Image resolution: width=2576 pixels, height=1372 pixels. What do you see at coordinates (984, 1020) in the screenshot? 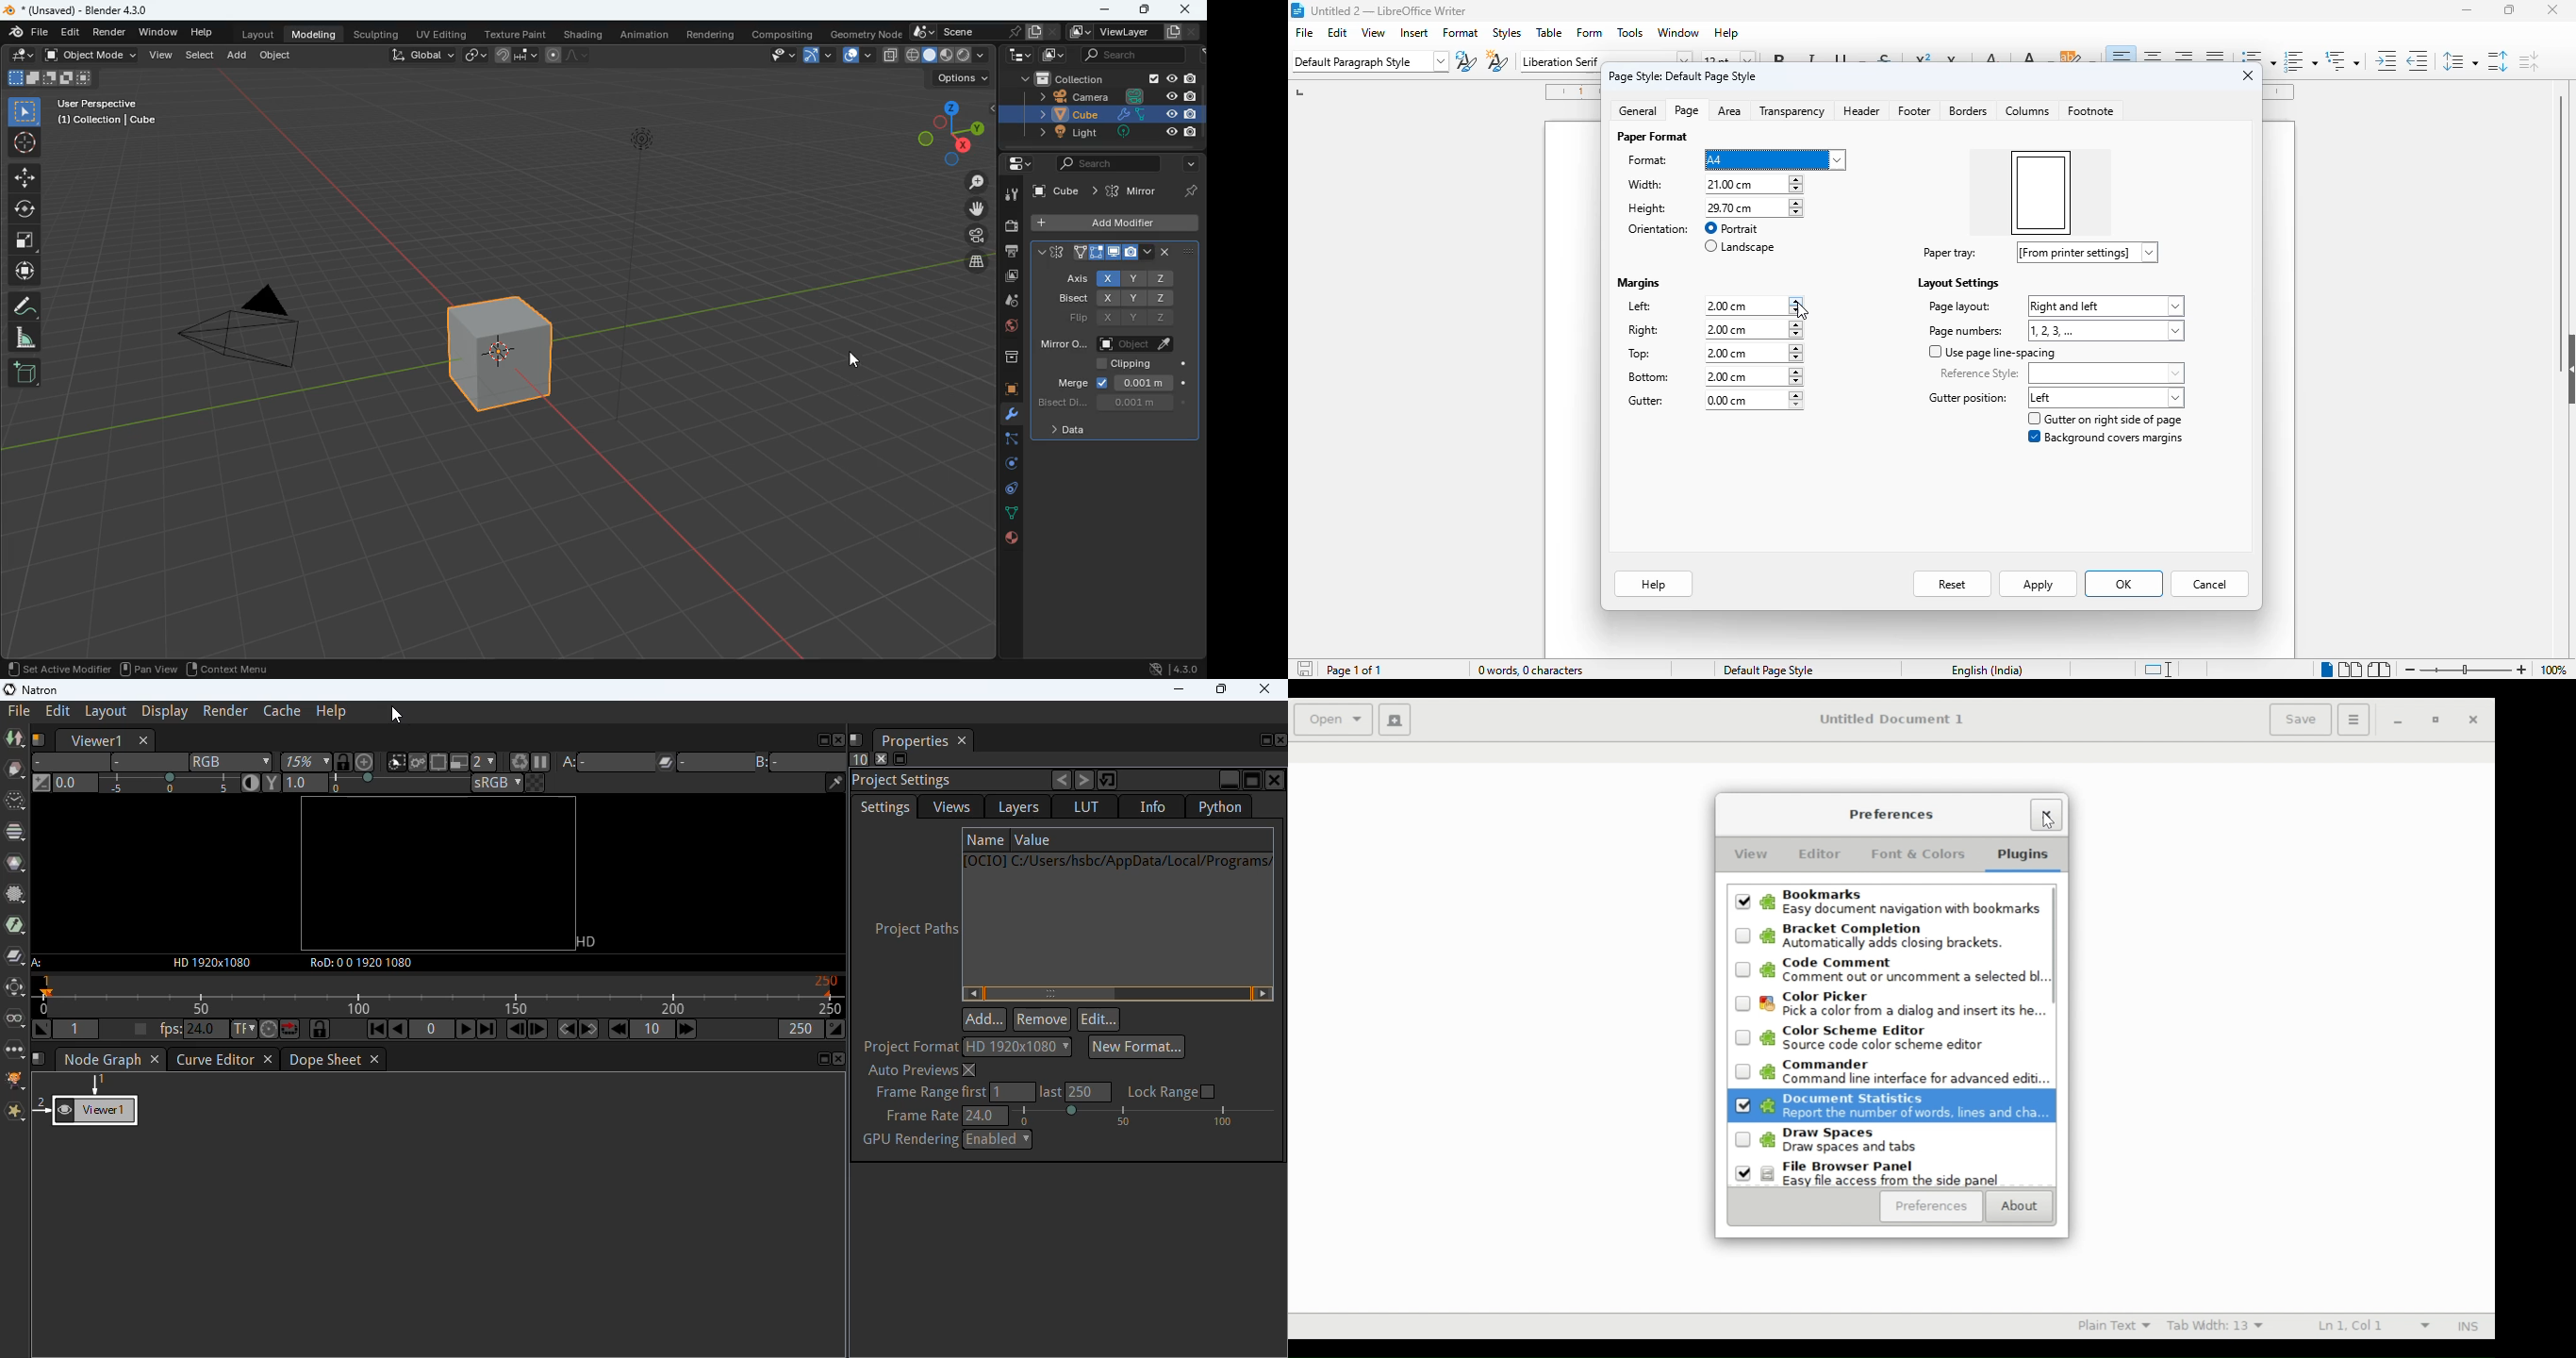
I see `add` at bounding box center [984, 1020].